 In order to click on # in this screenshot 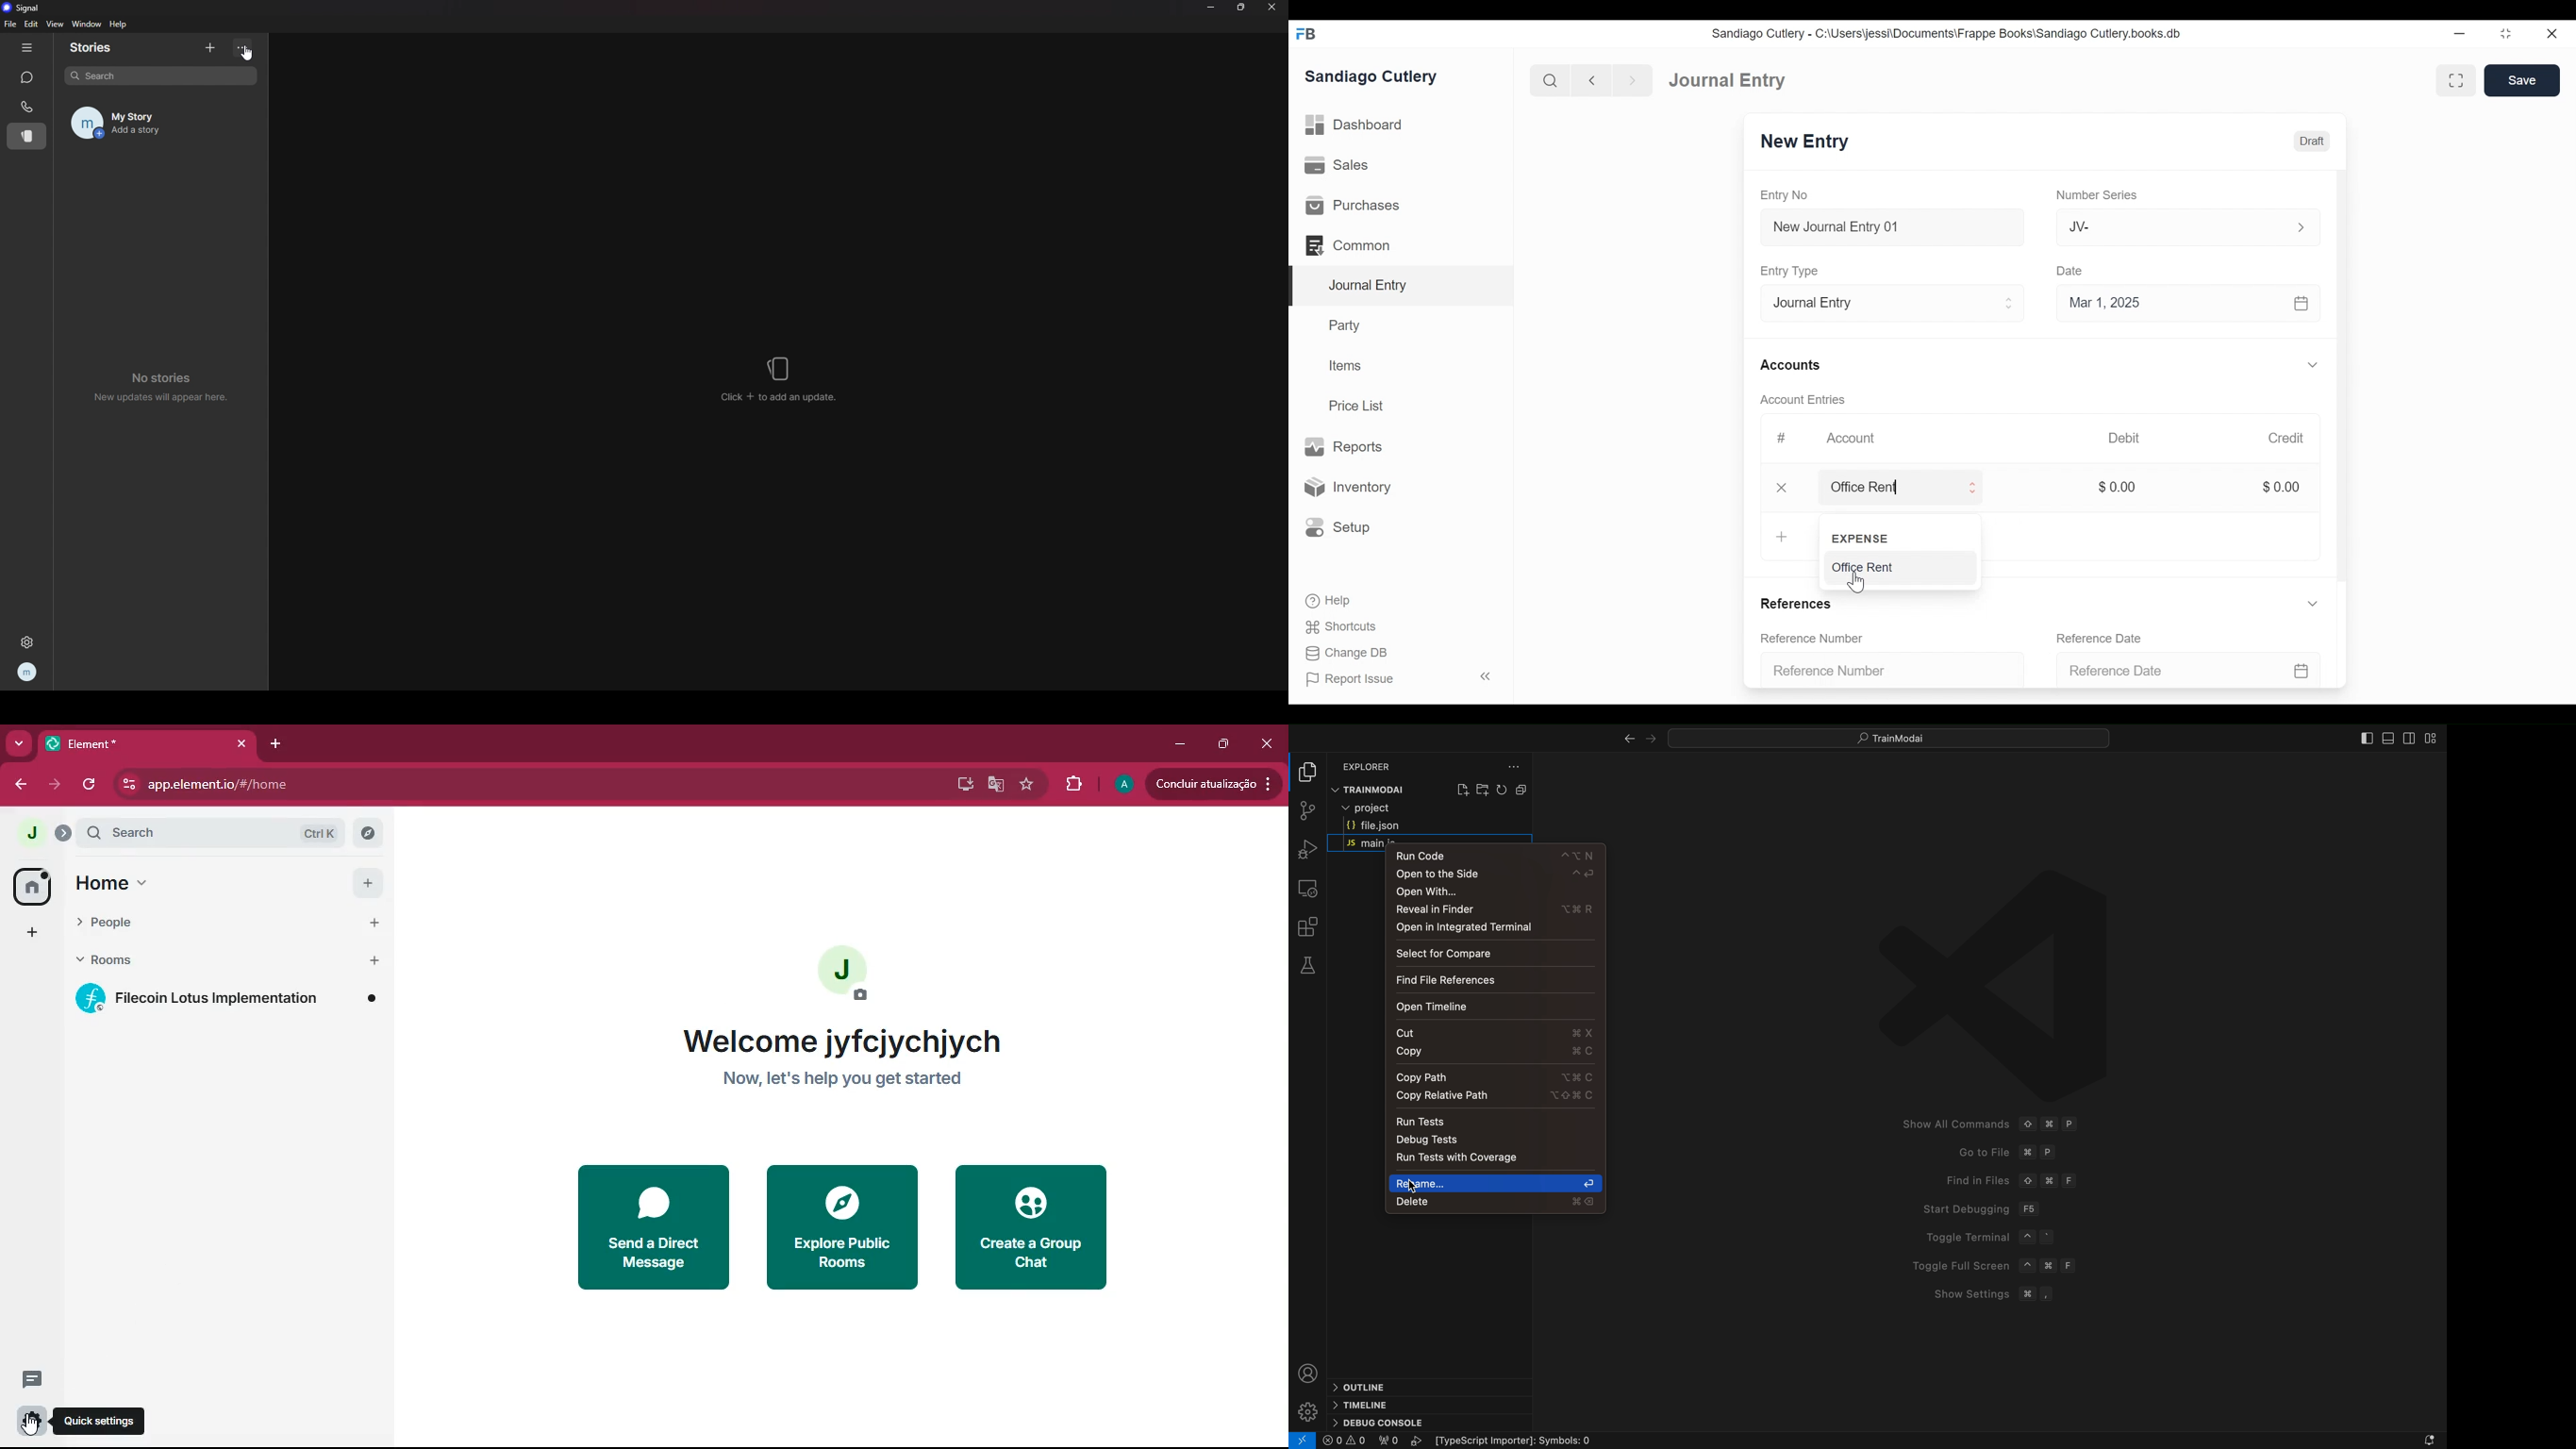, I will do `click(1777, 438)`.